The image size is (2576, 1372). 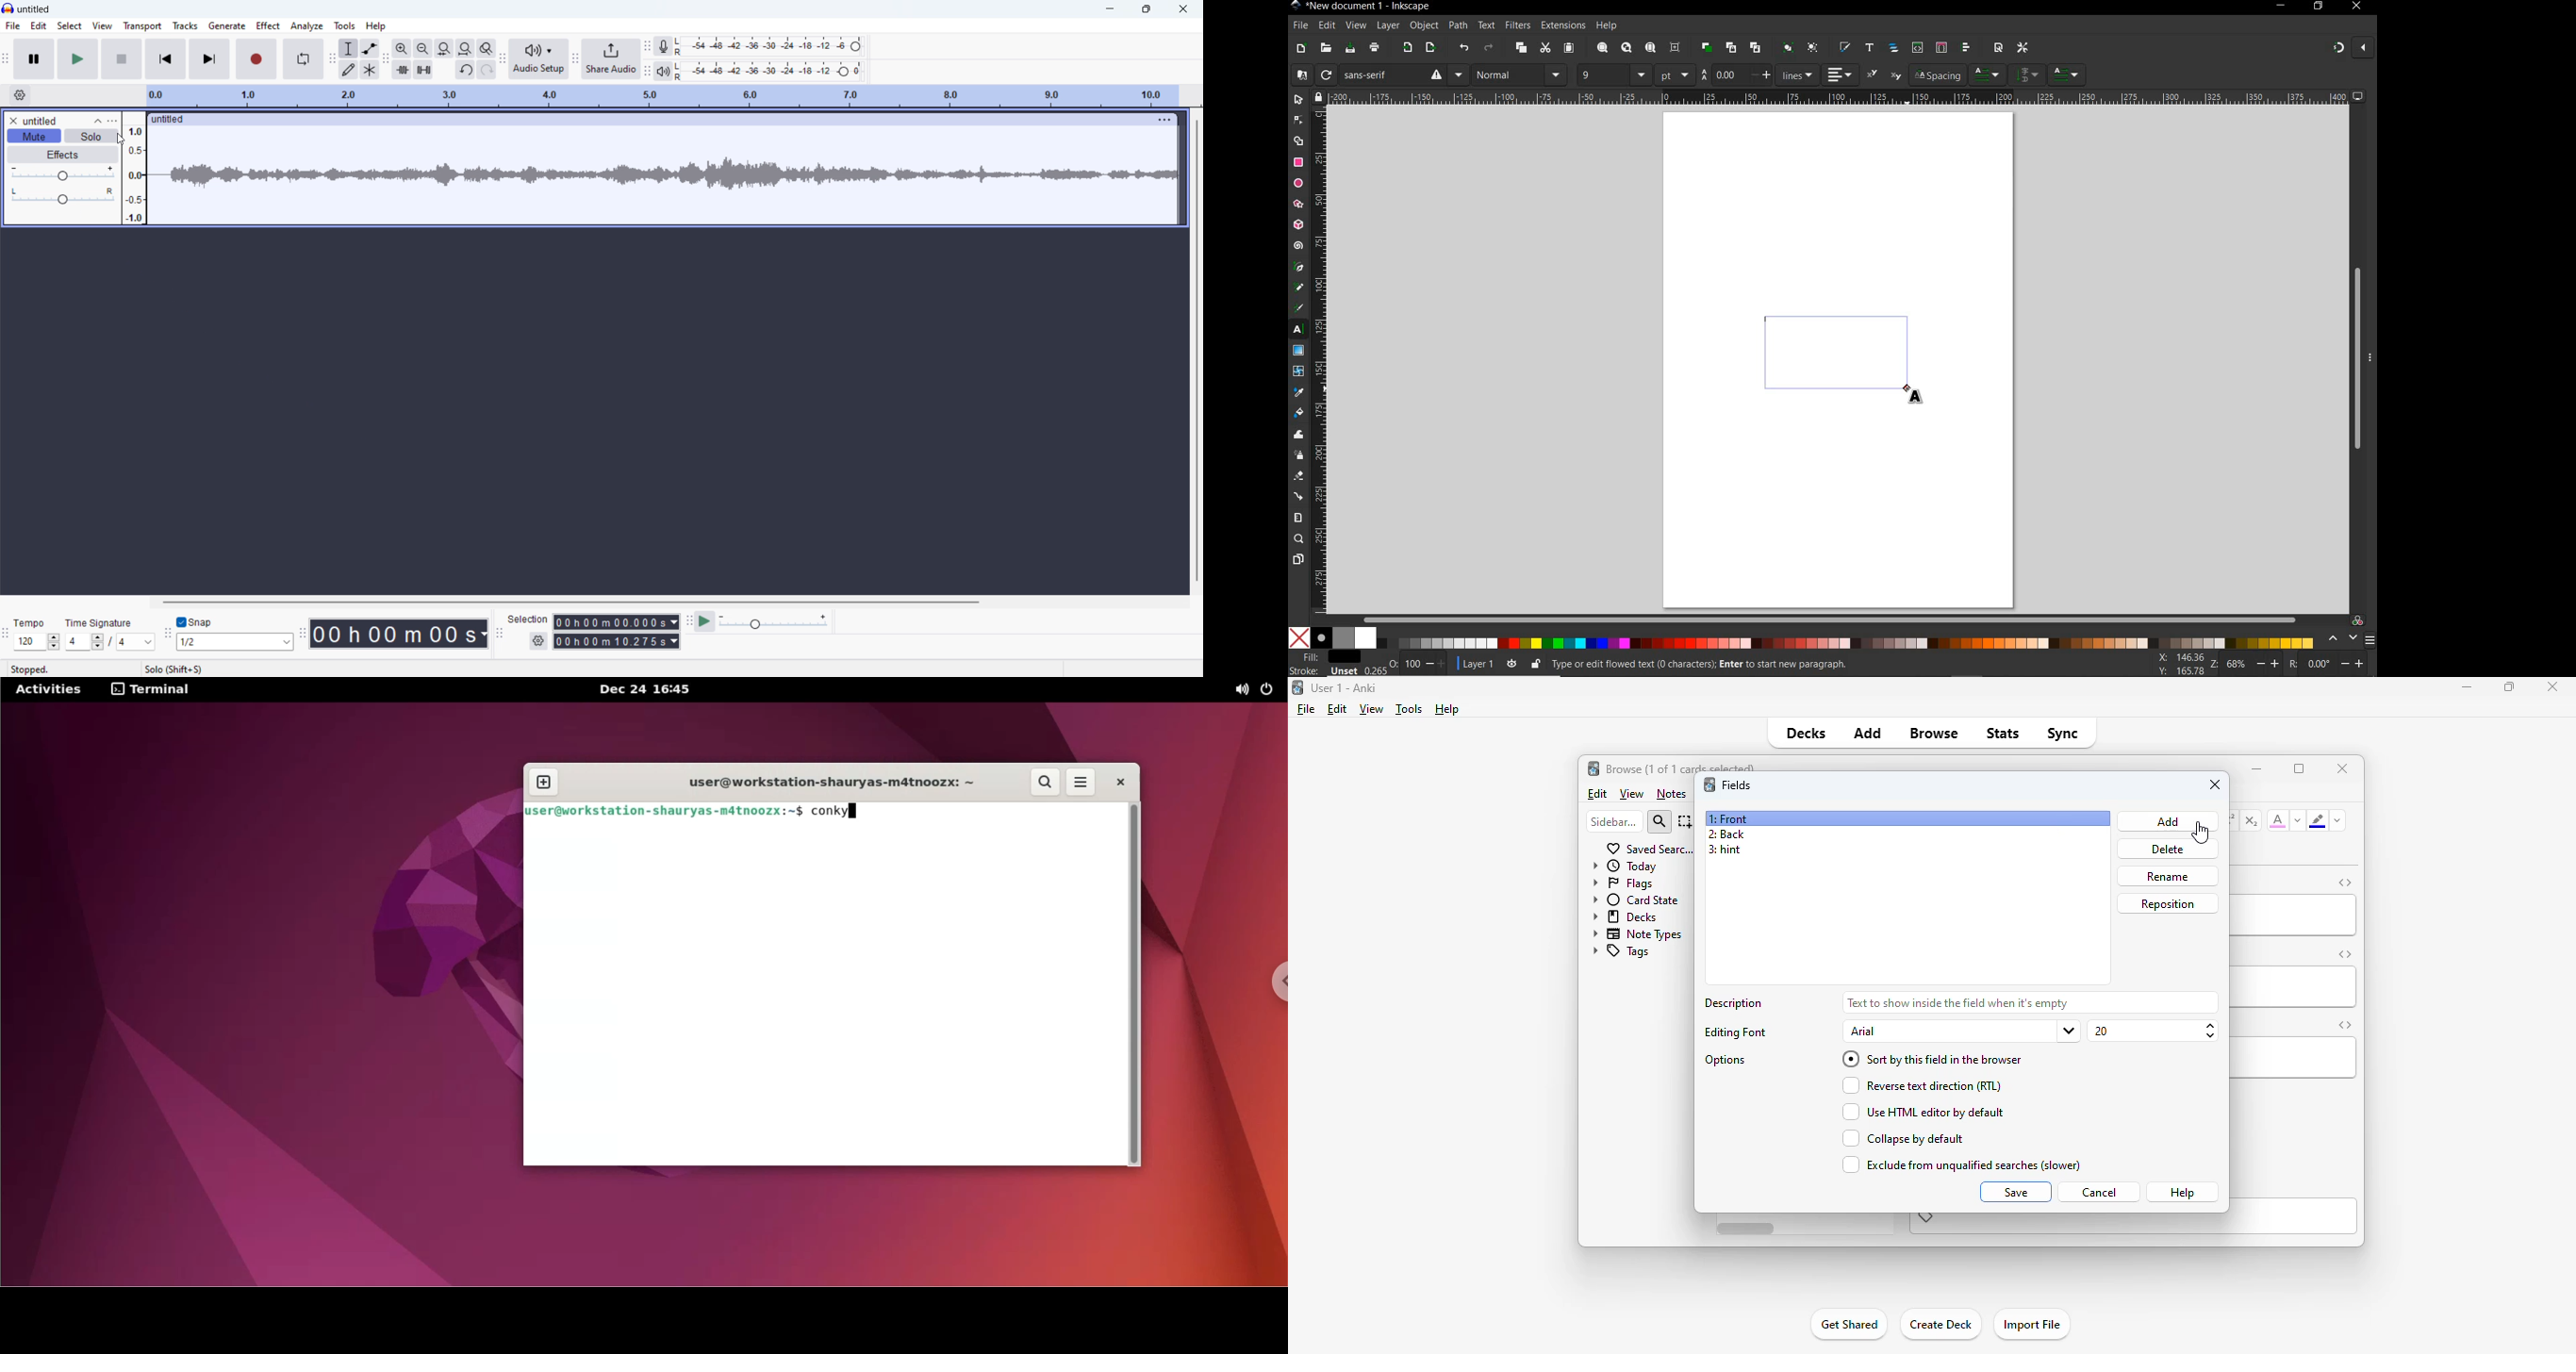 What do you see at coordinates (642, 120) in the screenshot?
I see `click to move` at bounding box center [642, 120].